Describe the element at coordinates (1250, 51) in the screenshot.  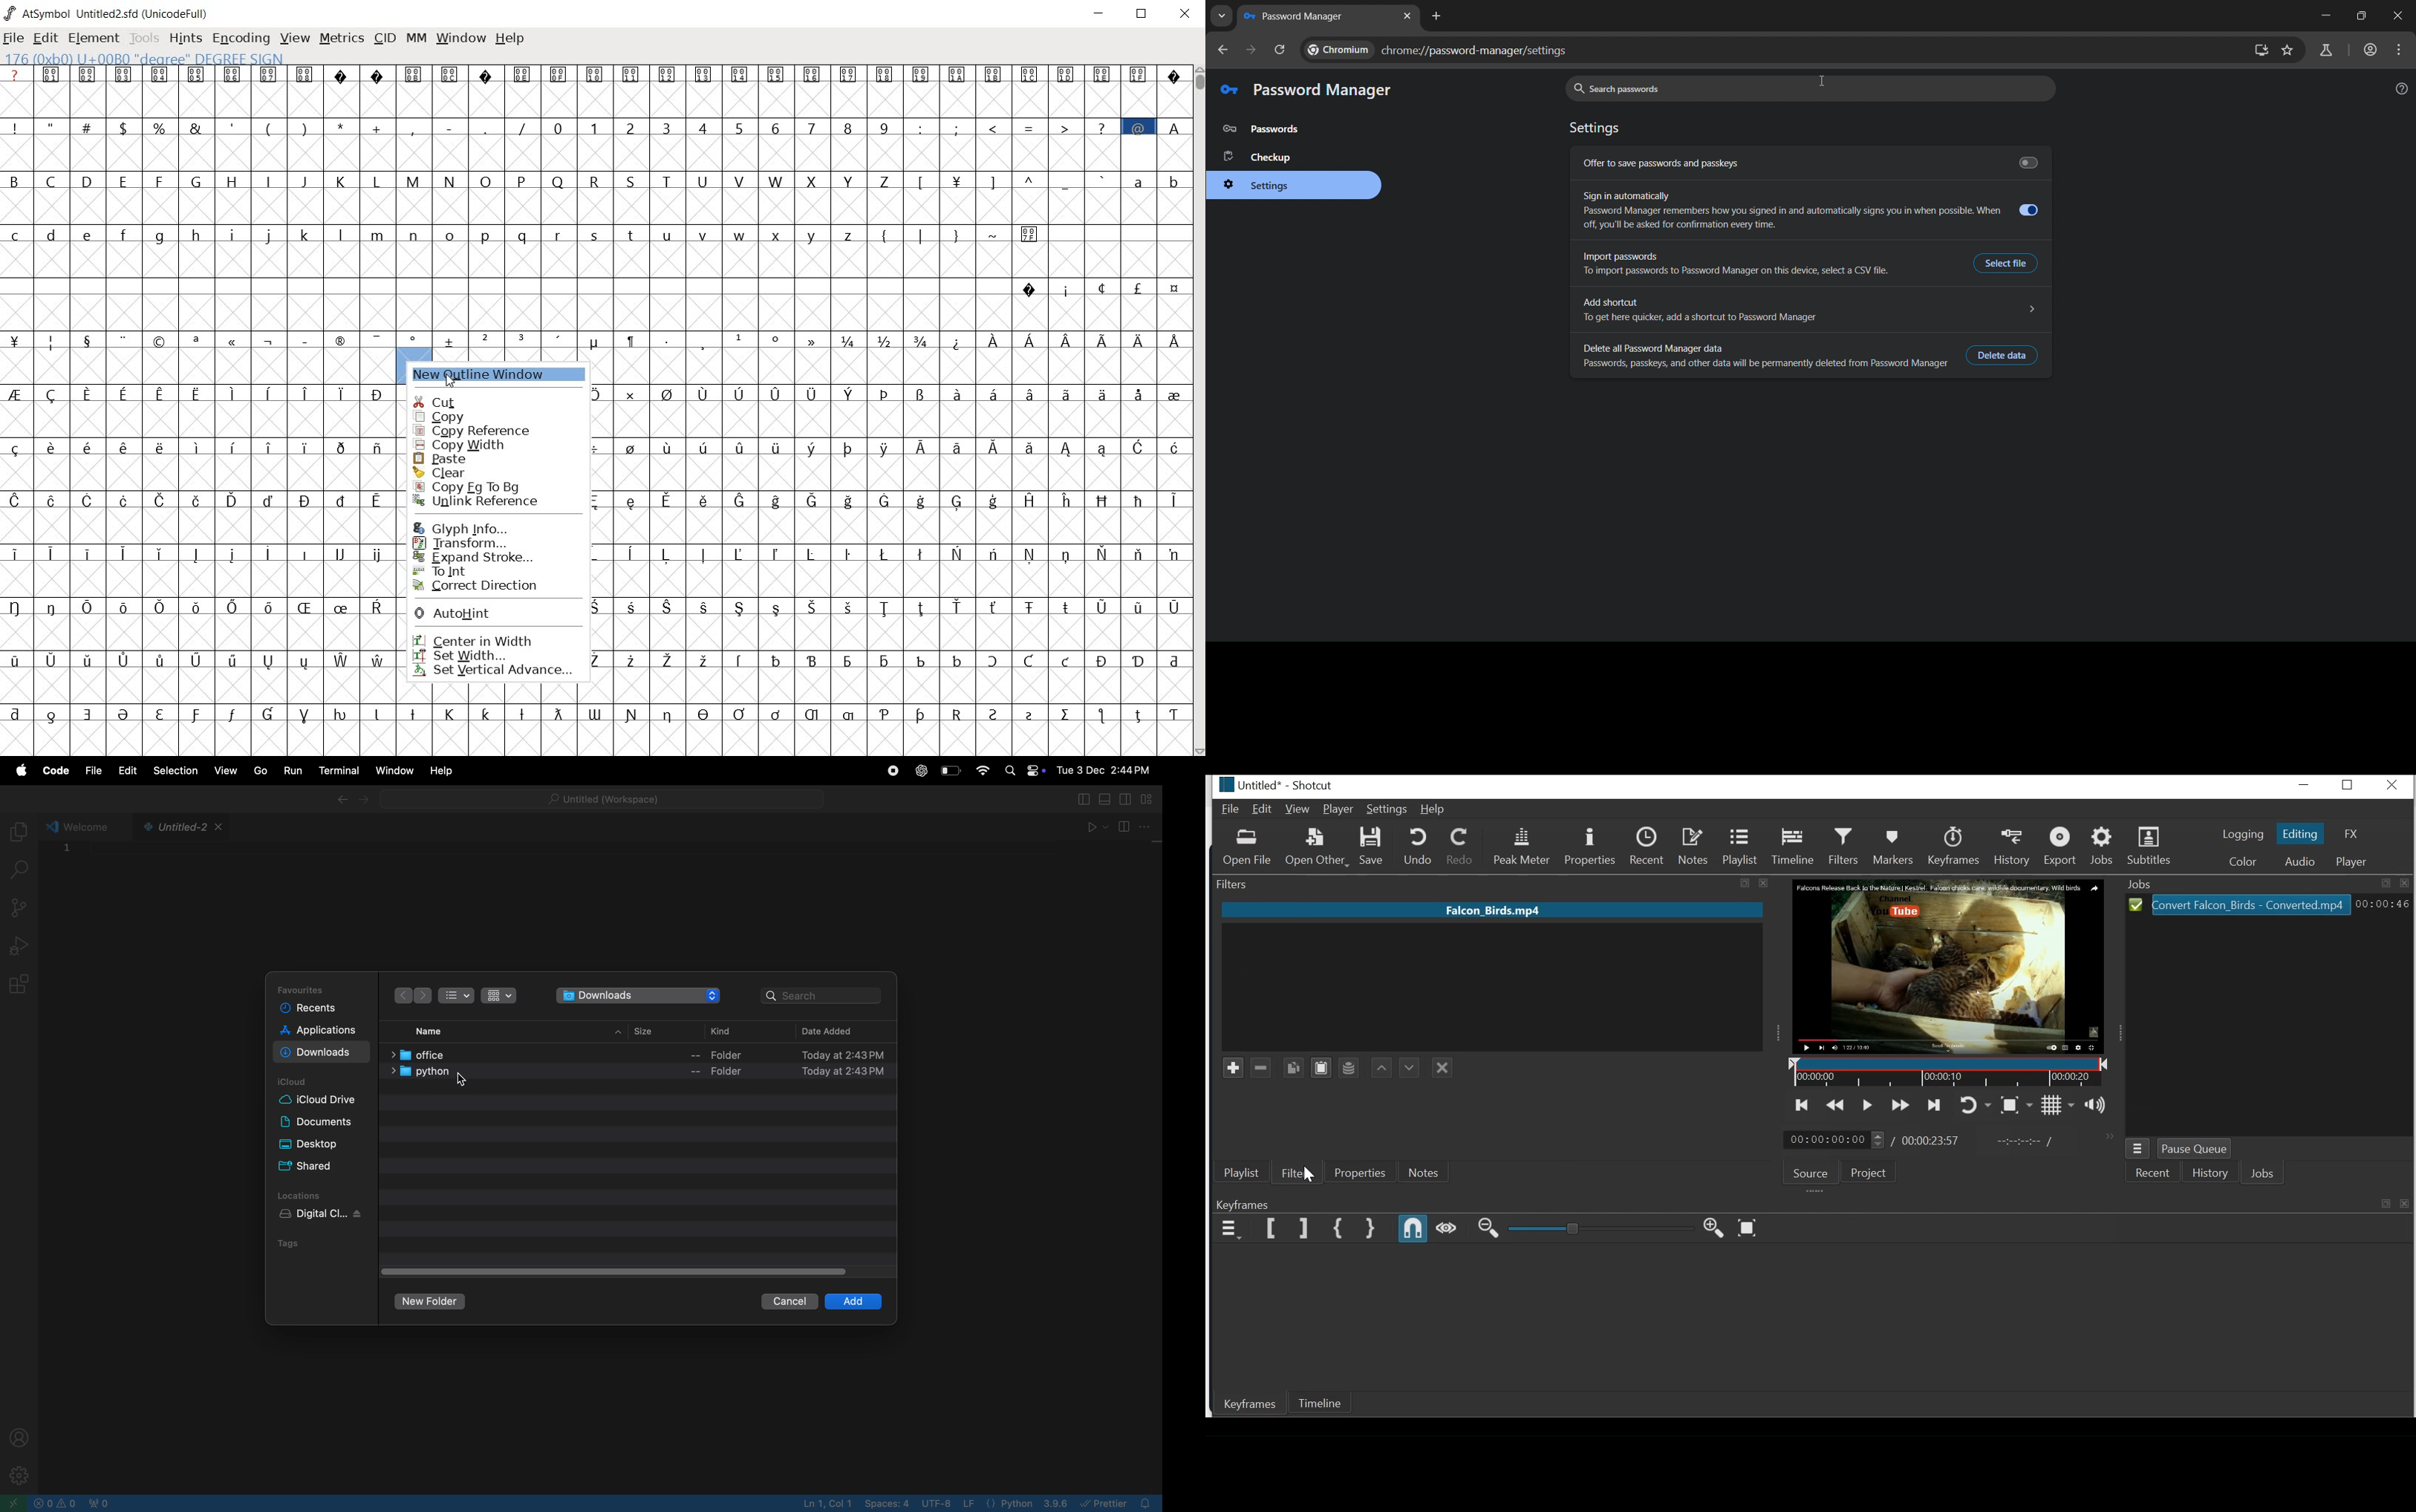
I see `go forward one page` at that location.